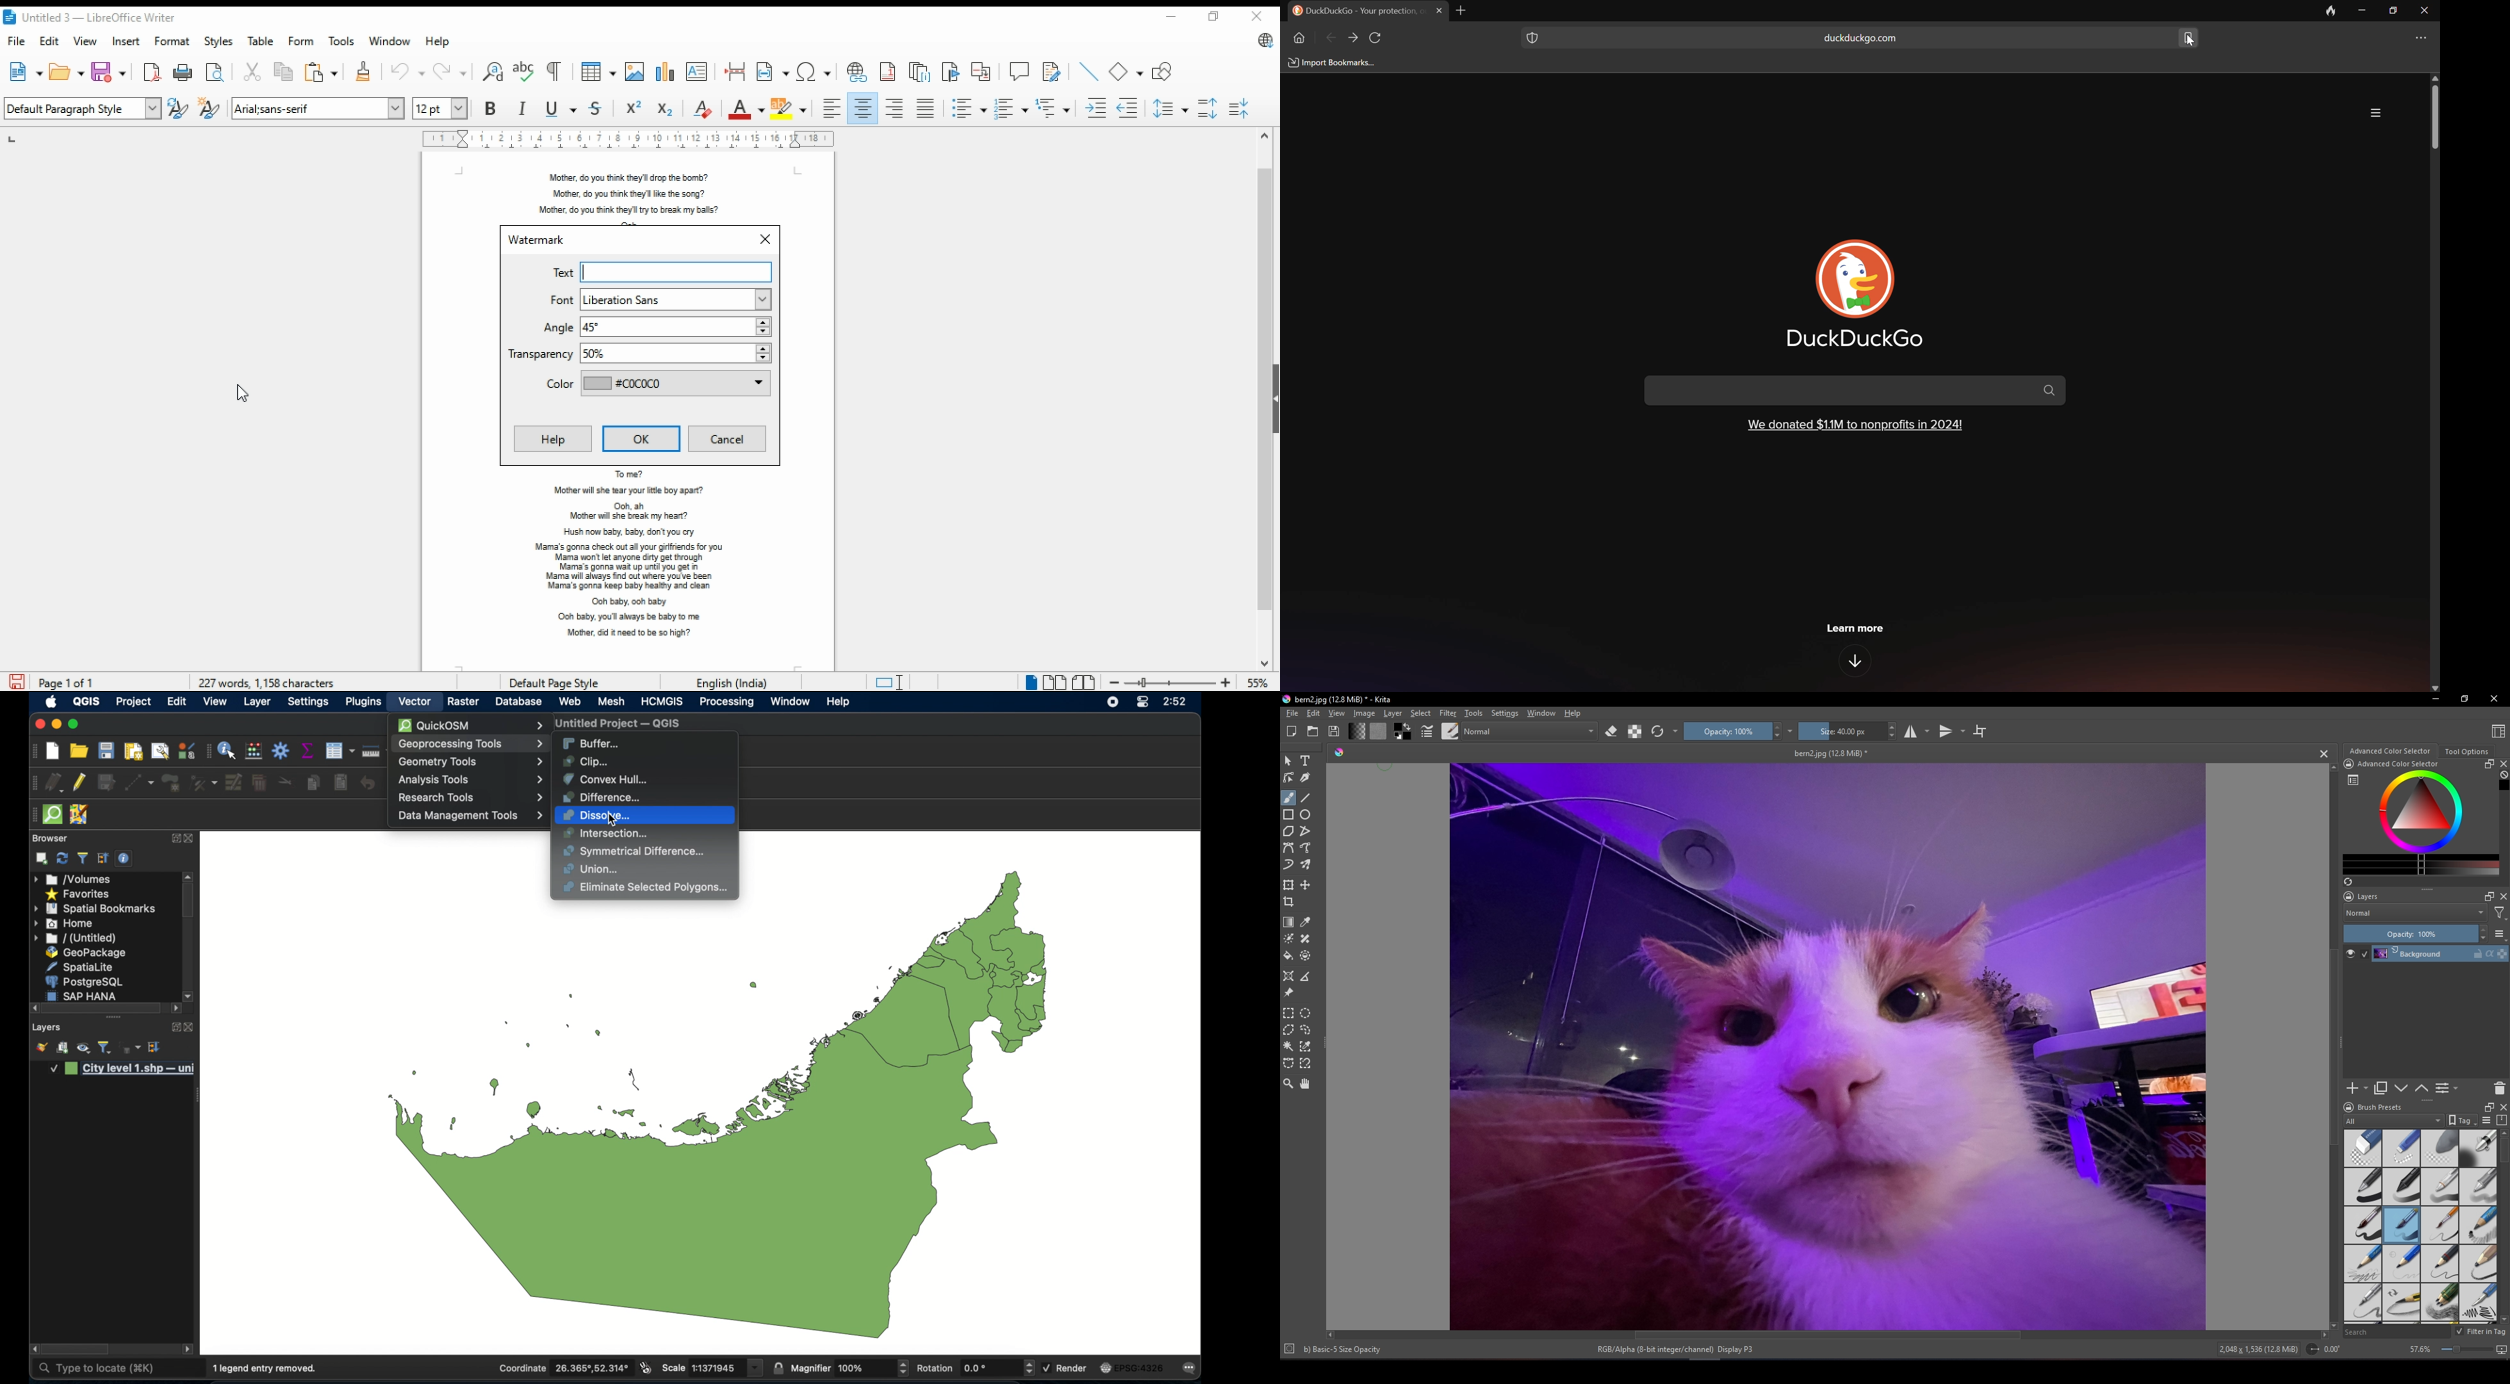 Image resolution: width=2520 pixels, height=1400 pixels. I want to click on Image options 2, so click(1793, 730).